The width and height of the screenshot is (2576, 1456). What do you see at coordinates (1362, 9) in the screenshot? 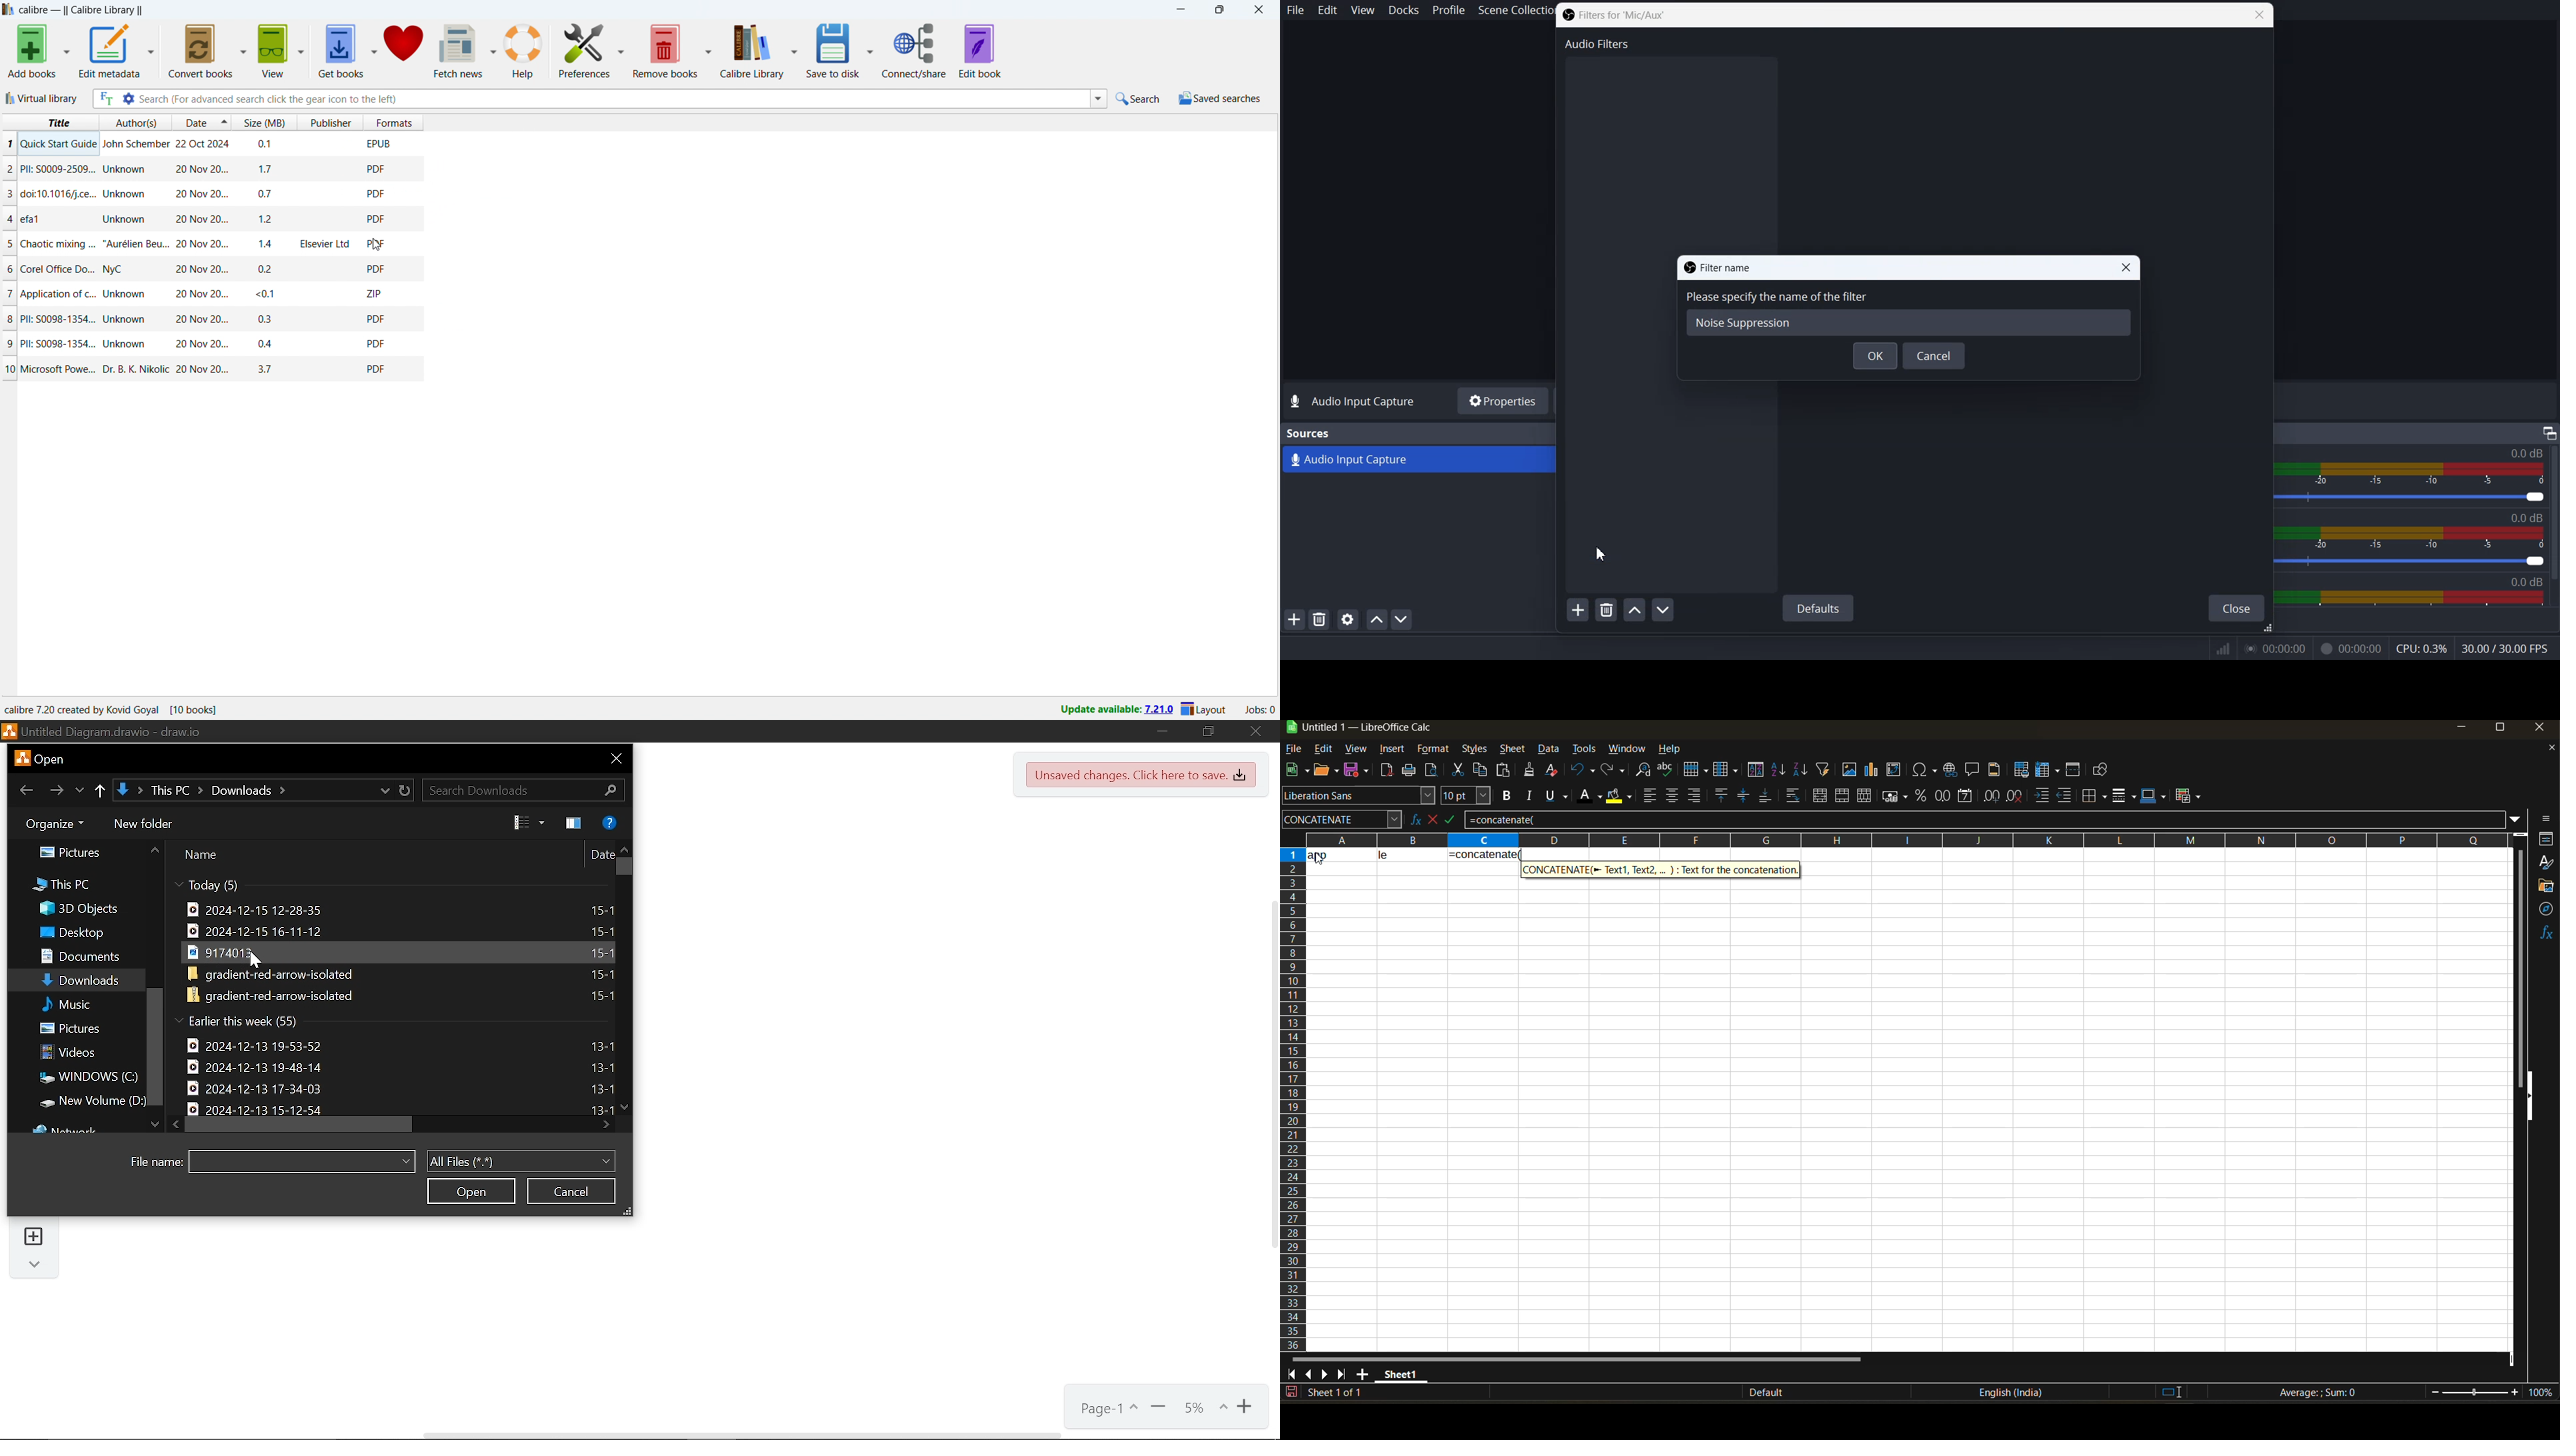
I see `View` at bounding box center [1362, 9].